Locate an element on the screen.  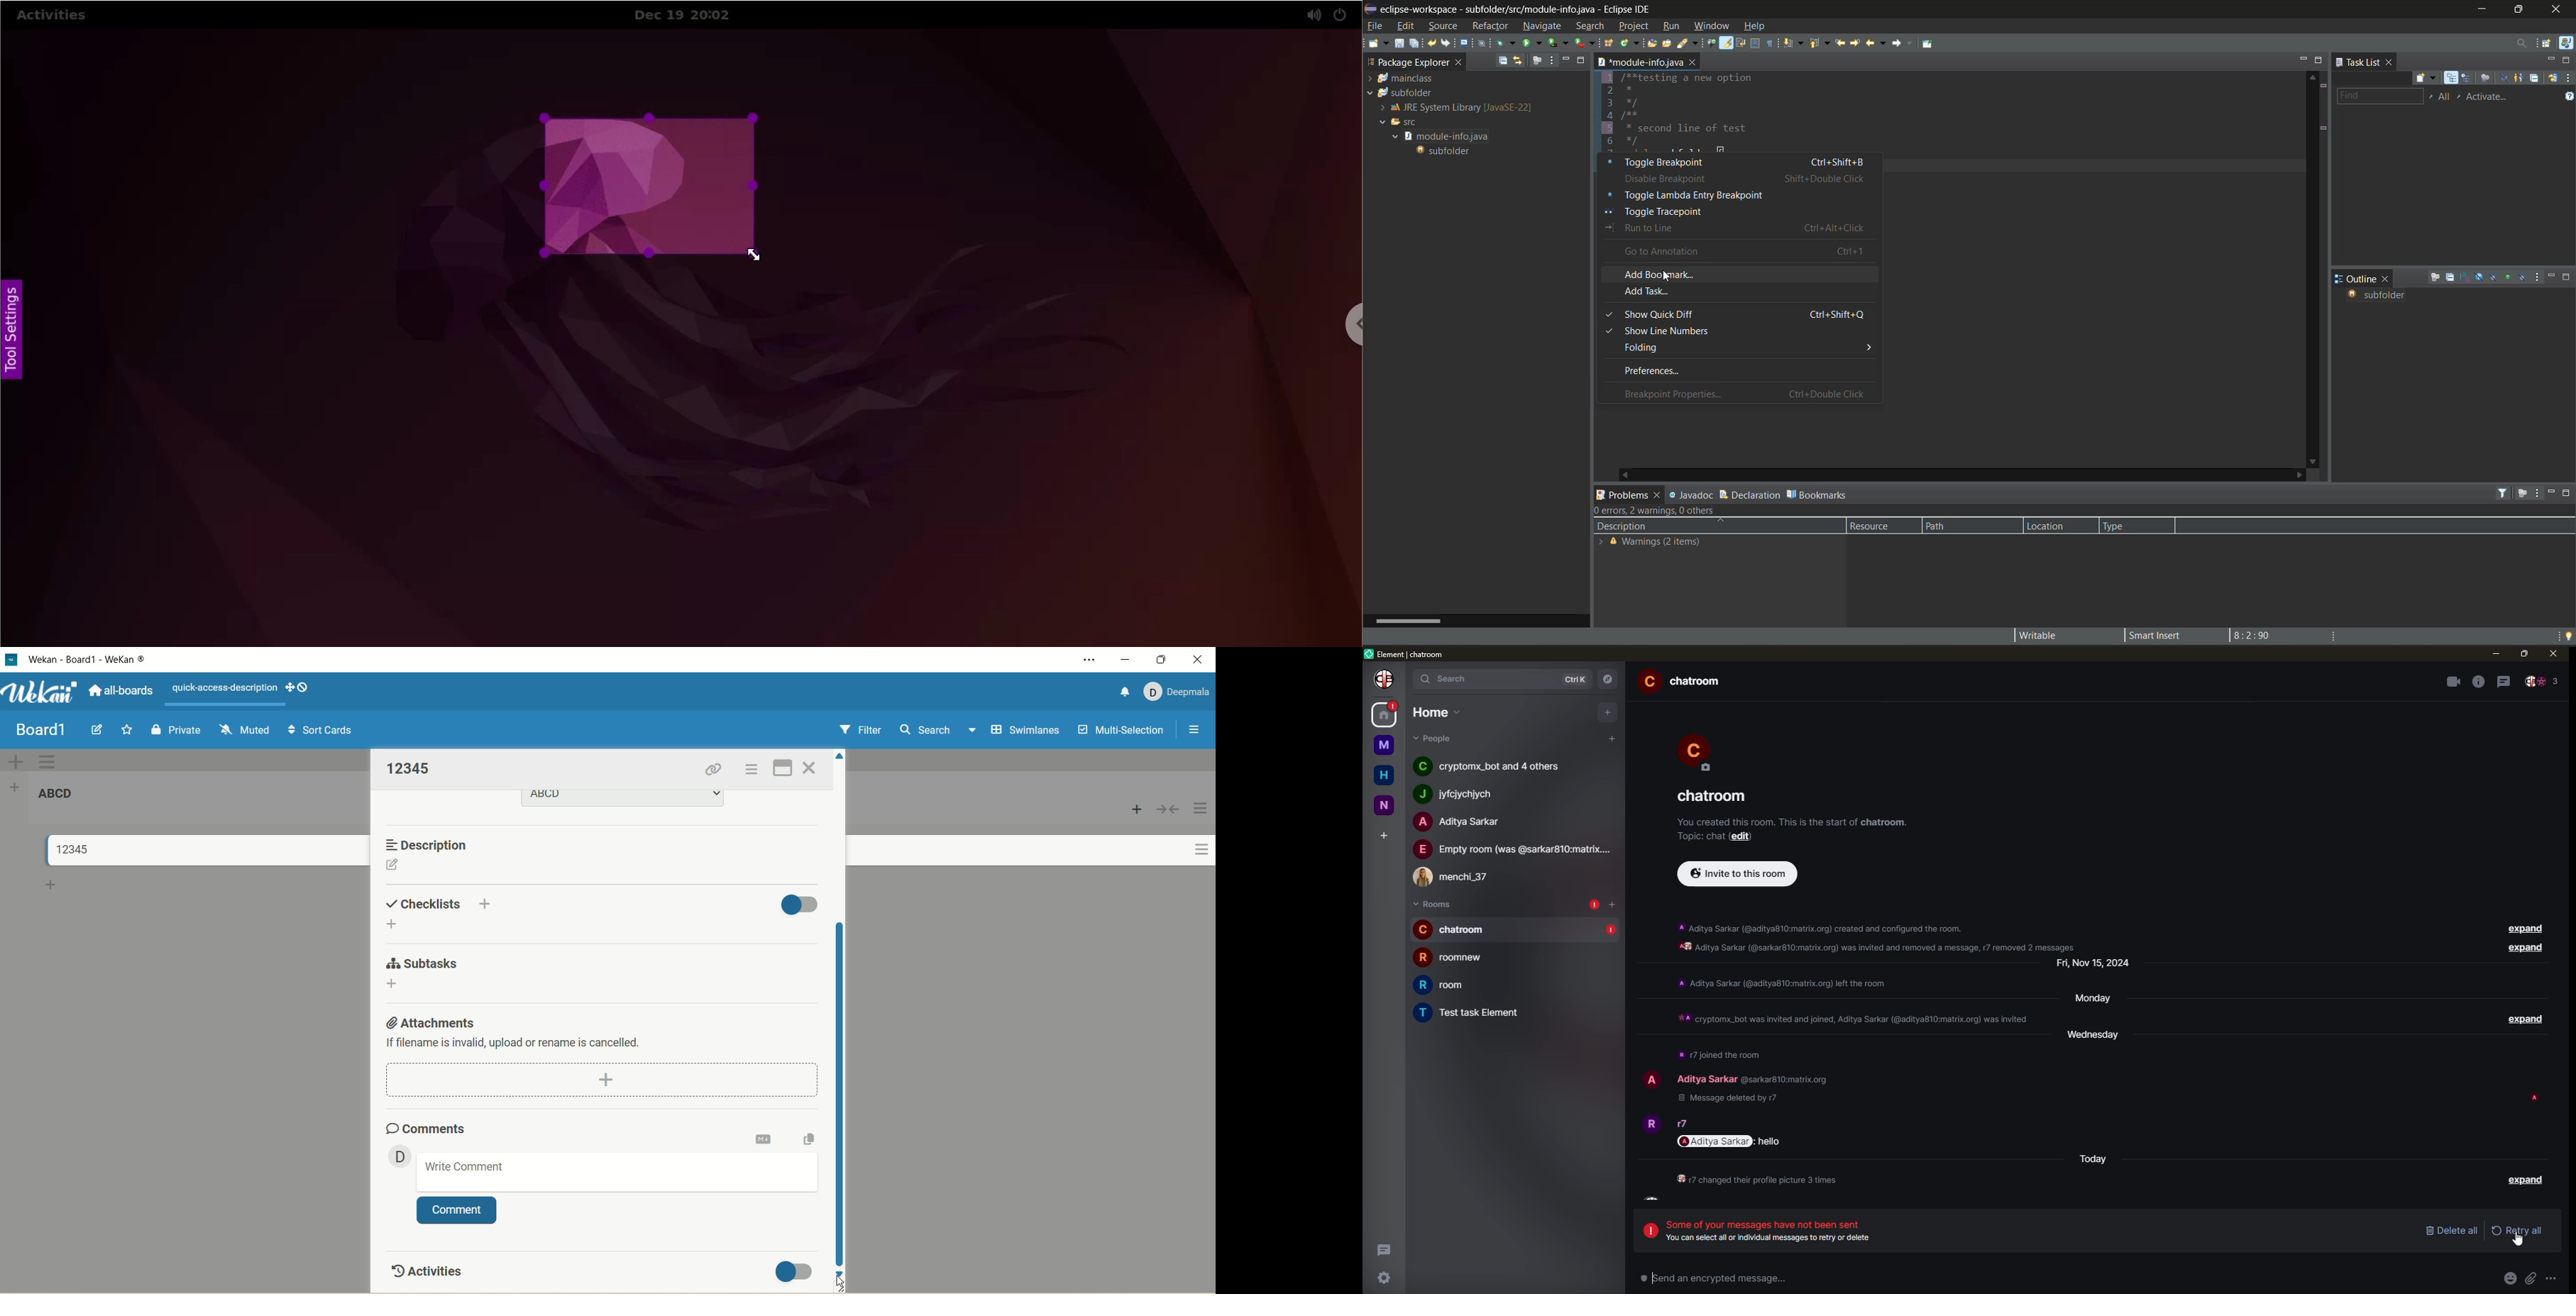
open a terminal is located at coordinates (1465, 43).